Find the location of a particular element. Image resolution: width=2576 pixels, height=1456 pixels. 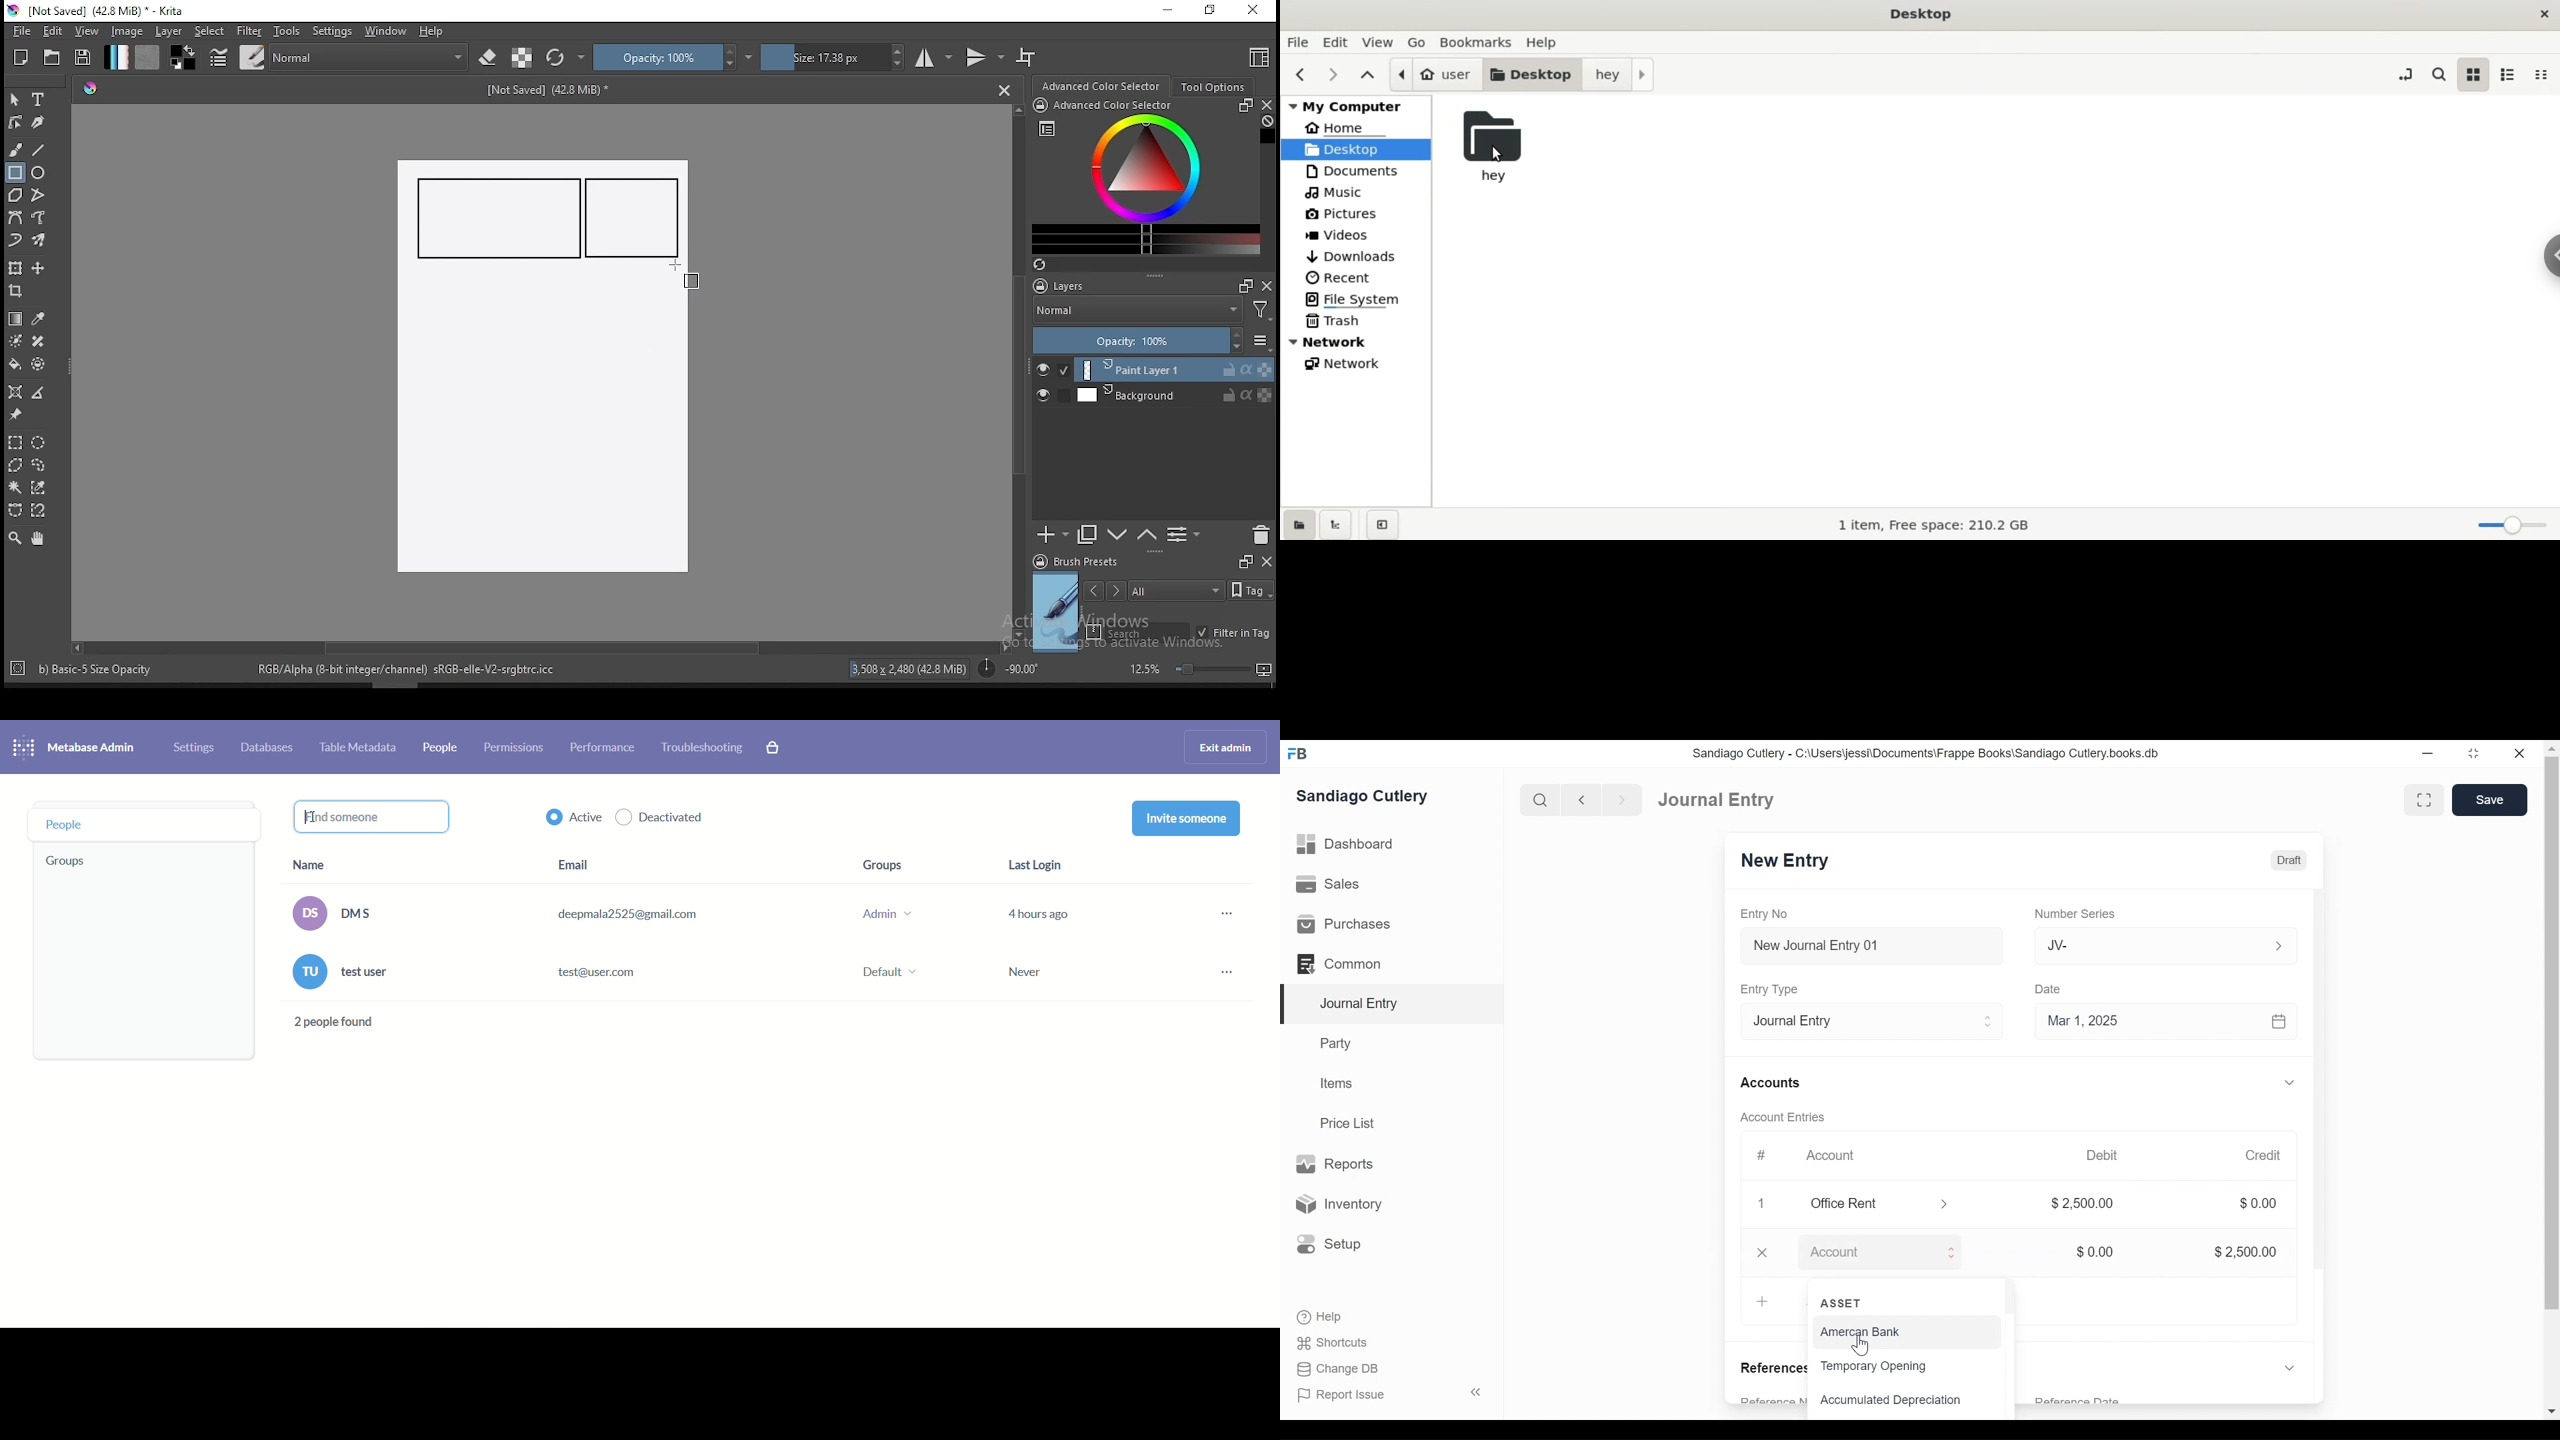

next is located at coordinates (1617, 798).